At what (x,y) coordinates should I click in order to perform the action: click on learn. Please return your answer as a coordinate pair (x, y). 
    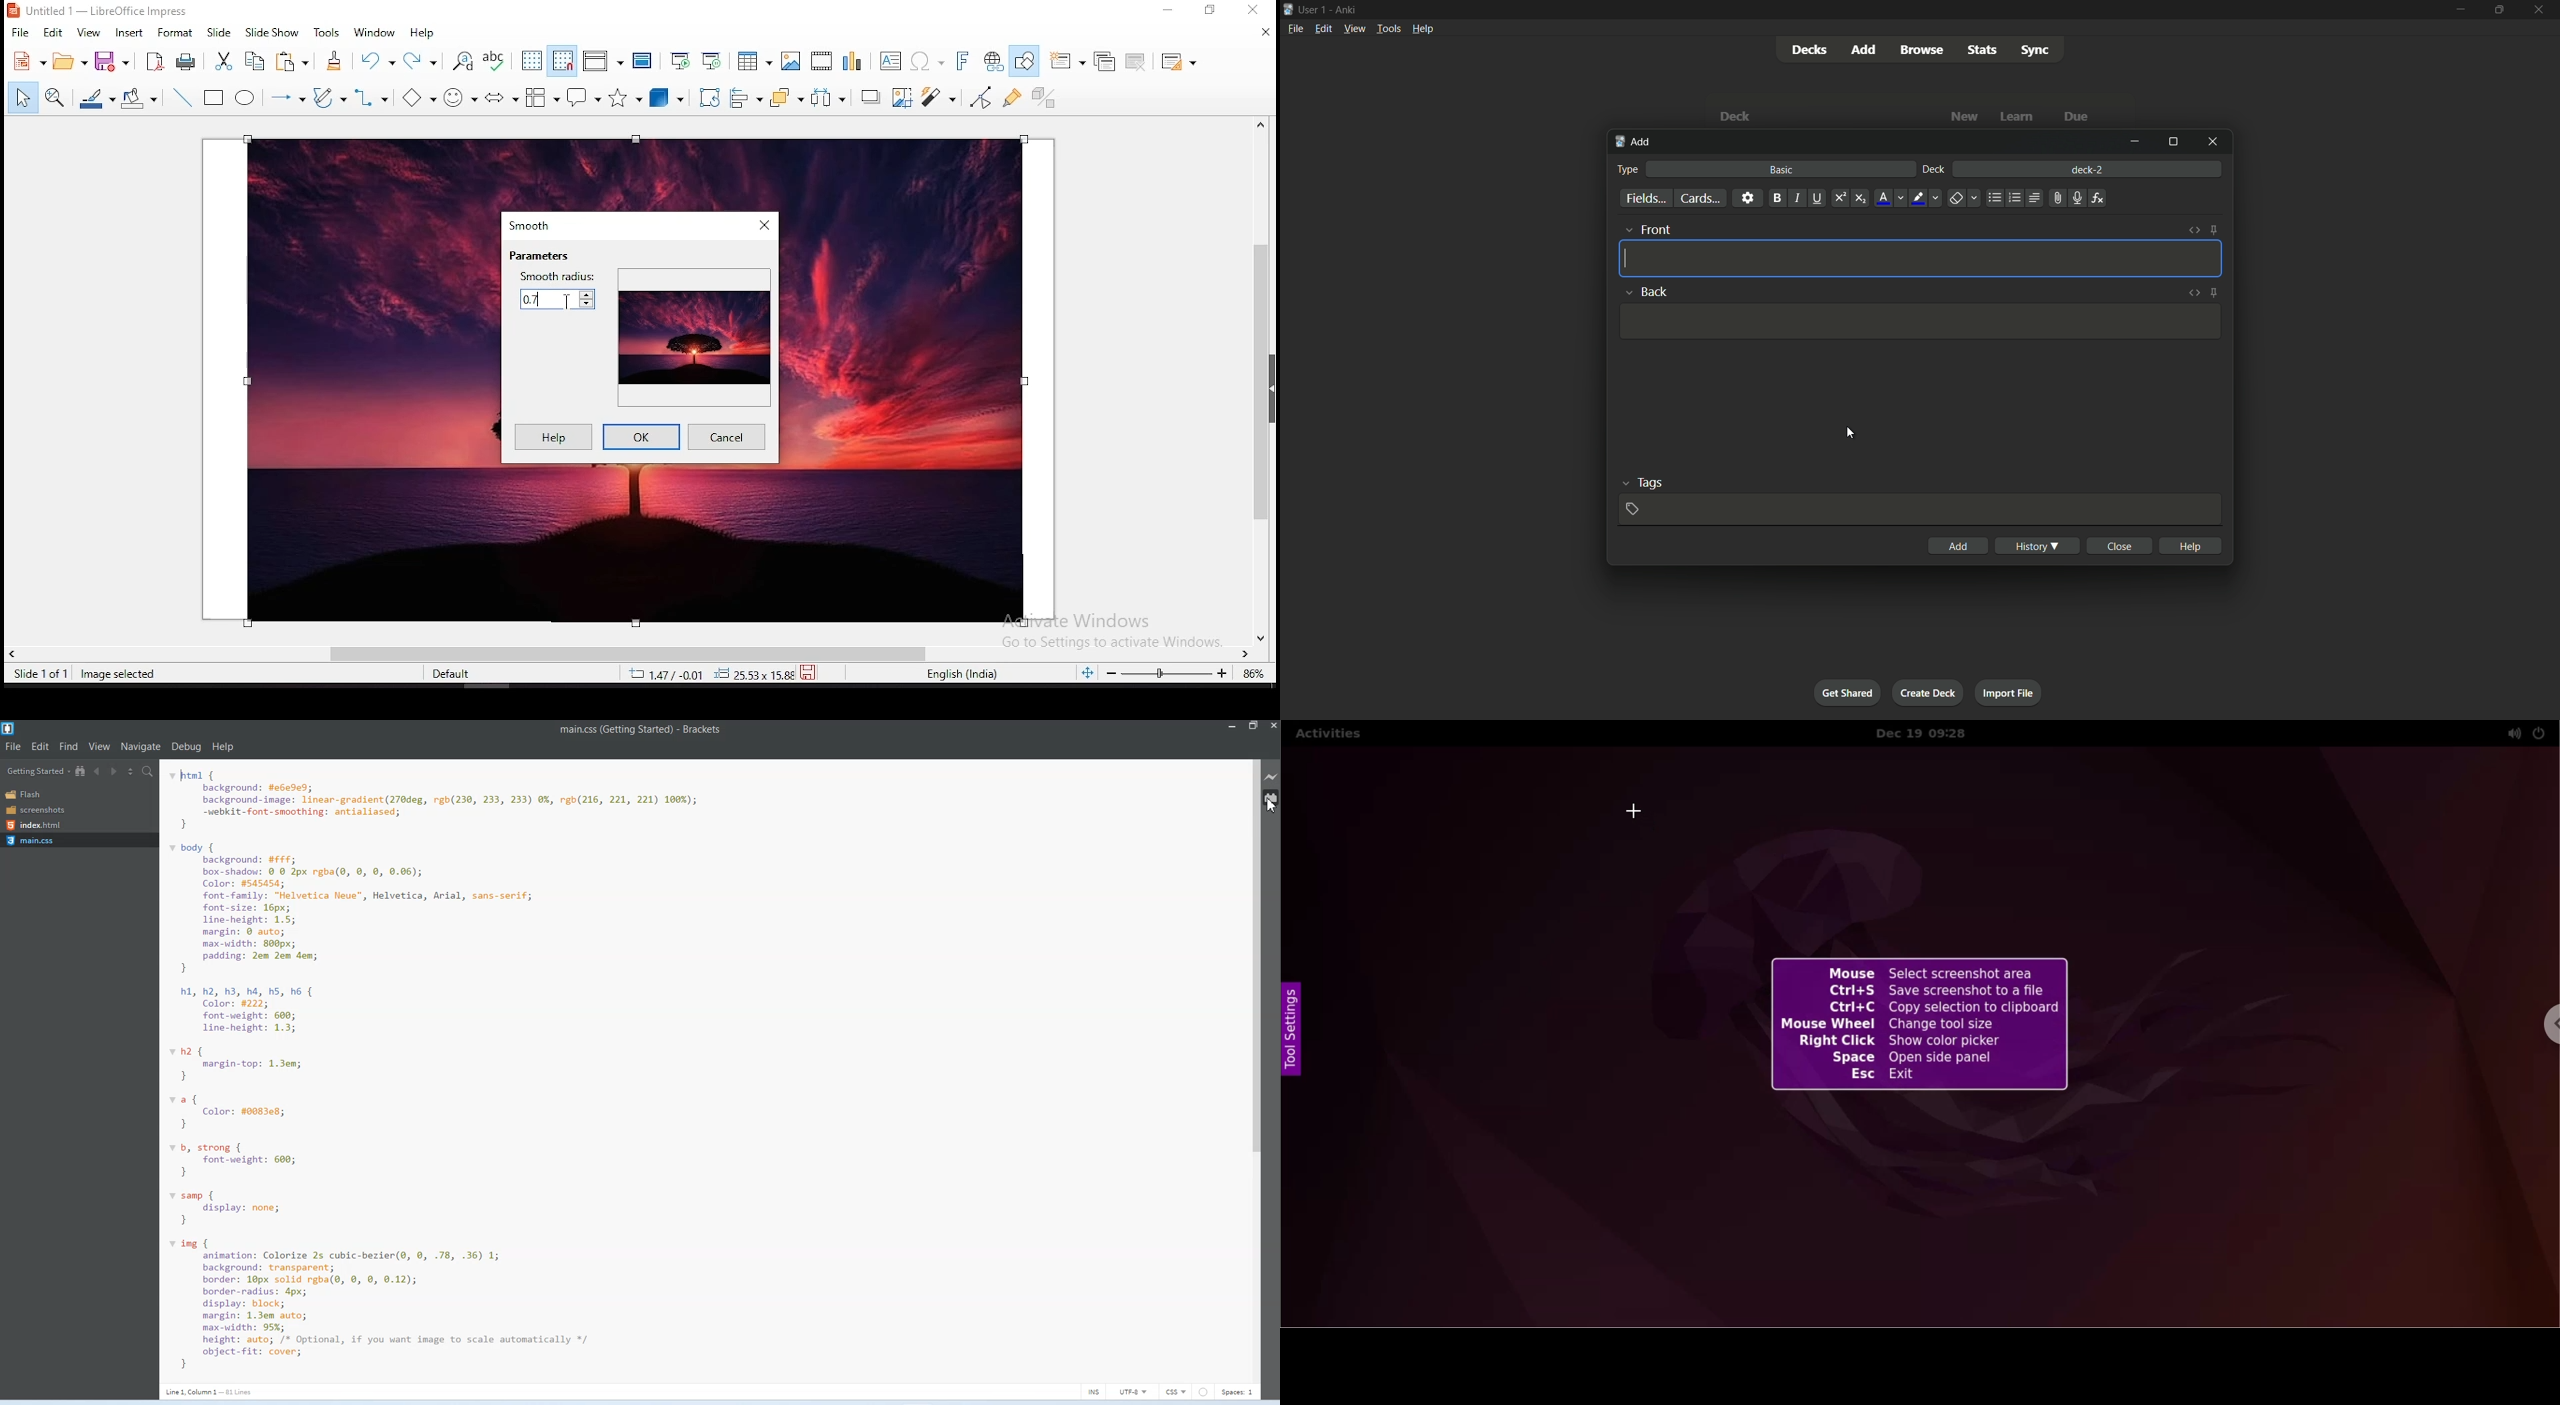
    Looking at the image, I should click on (2019, 117).